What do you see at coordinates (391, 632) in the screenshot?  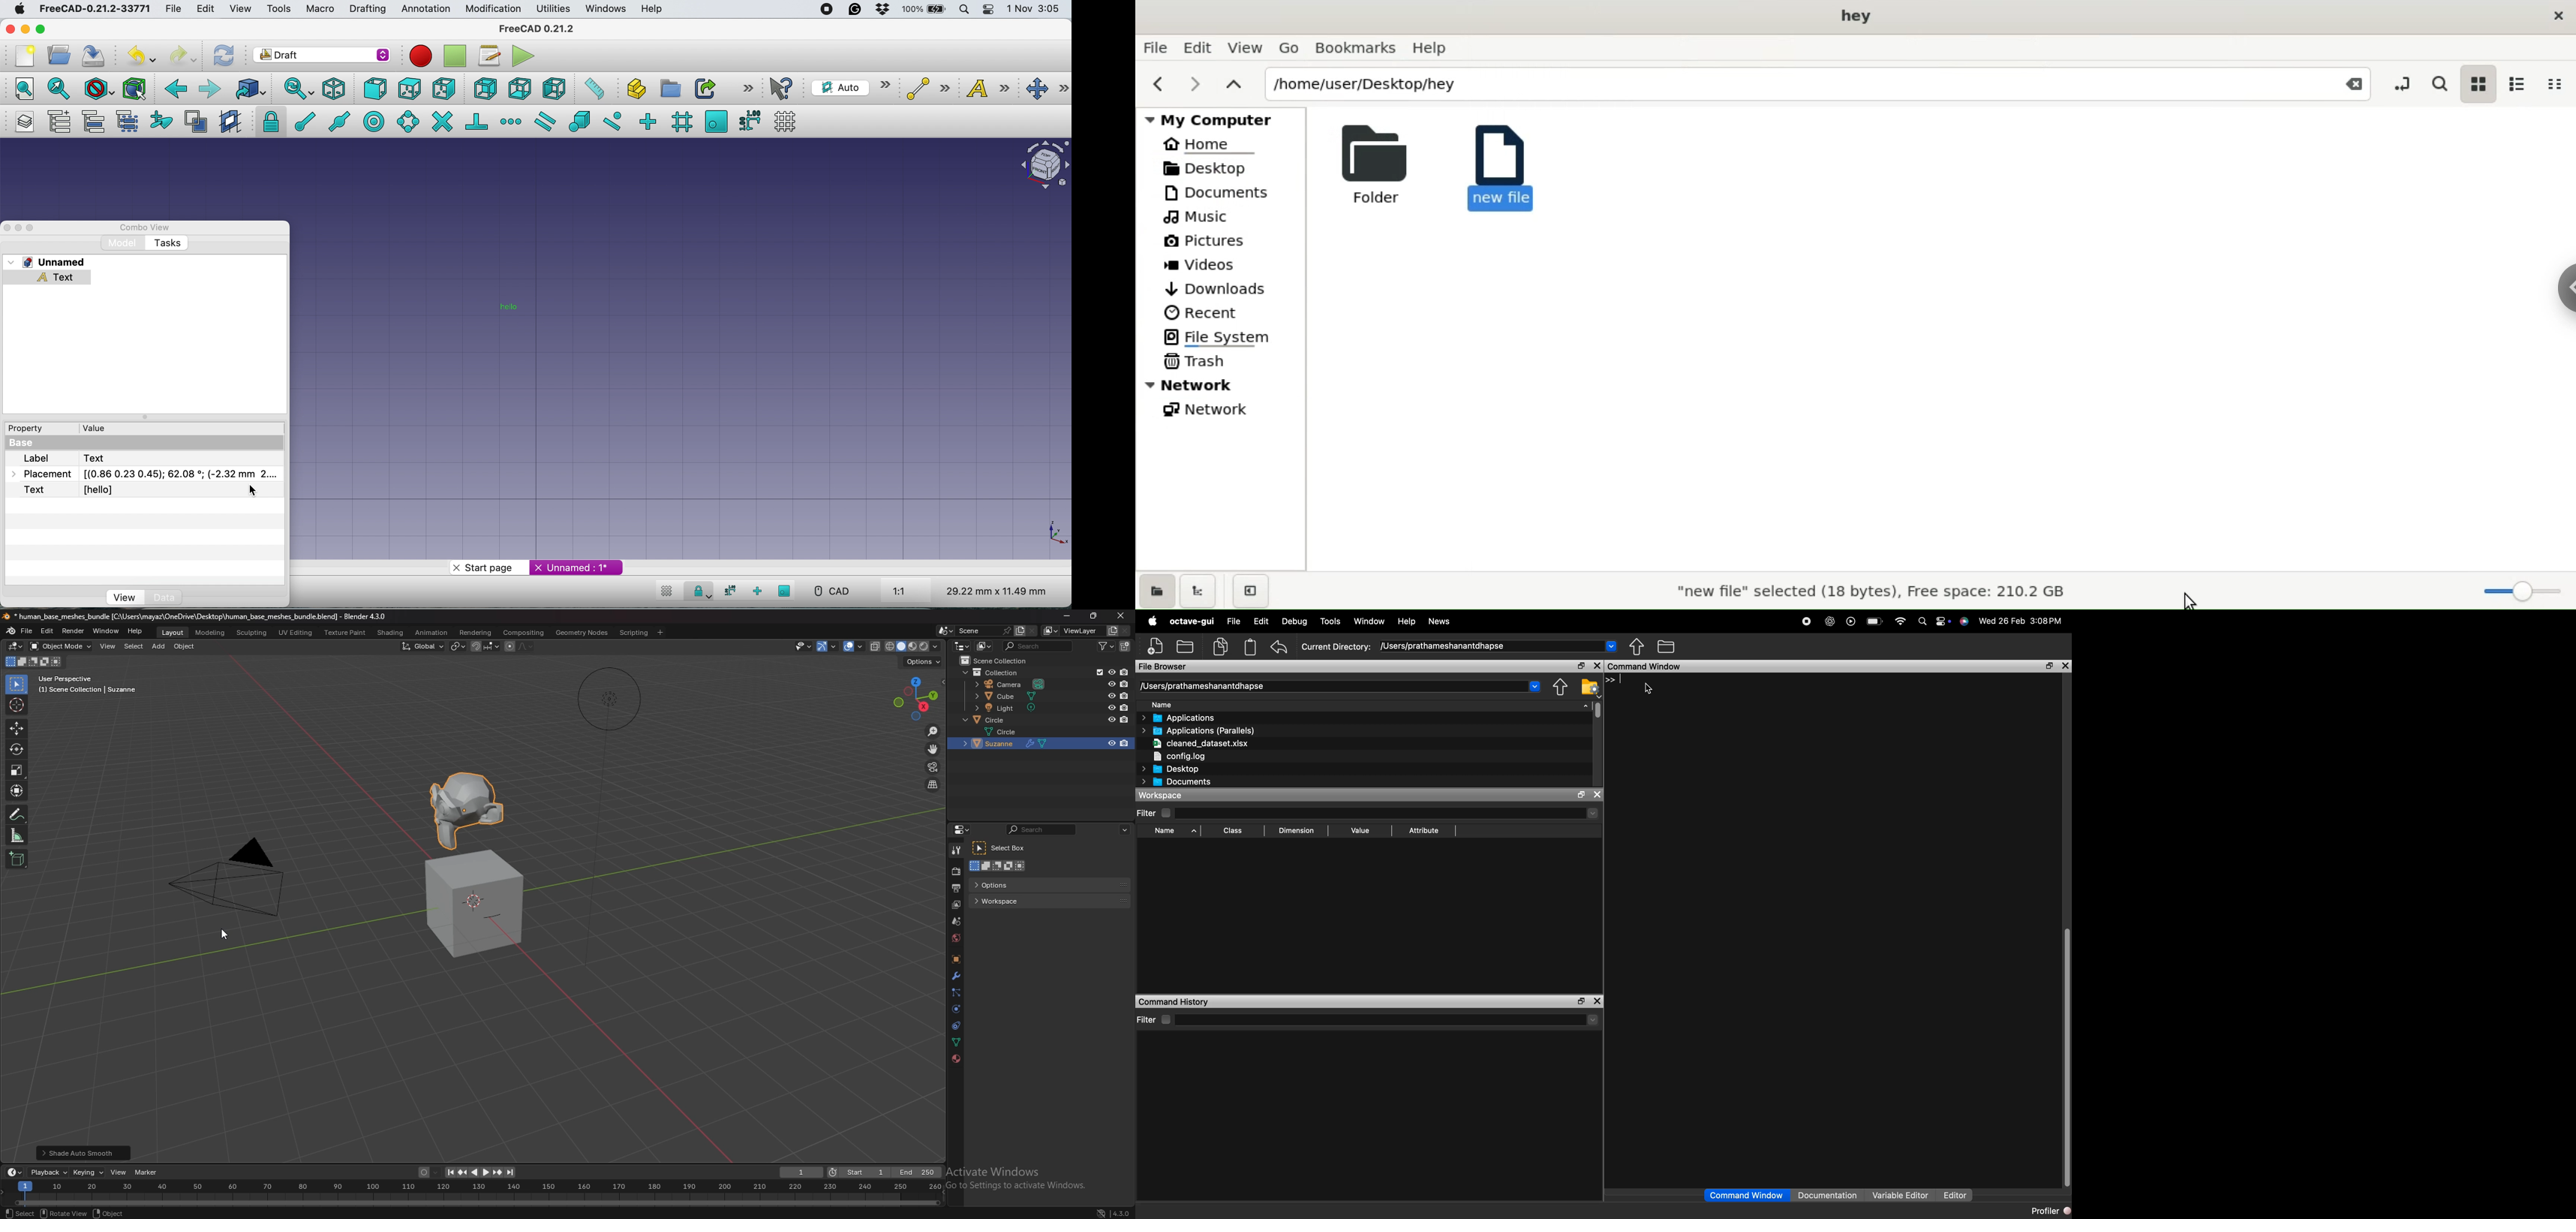 I see `shading` at bounding box center [391, 632].